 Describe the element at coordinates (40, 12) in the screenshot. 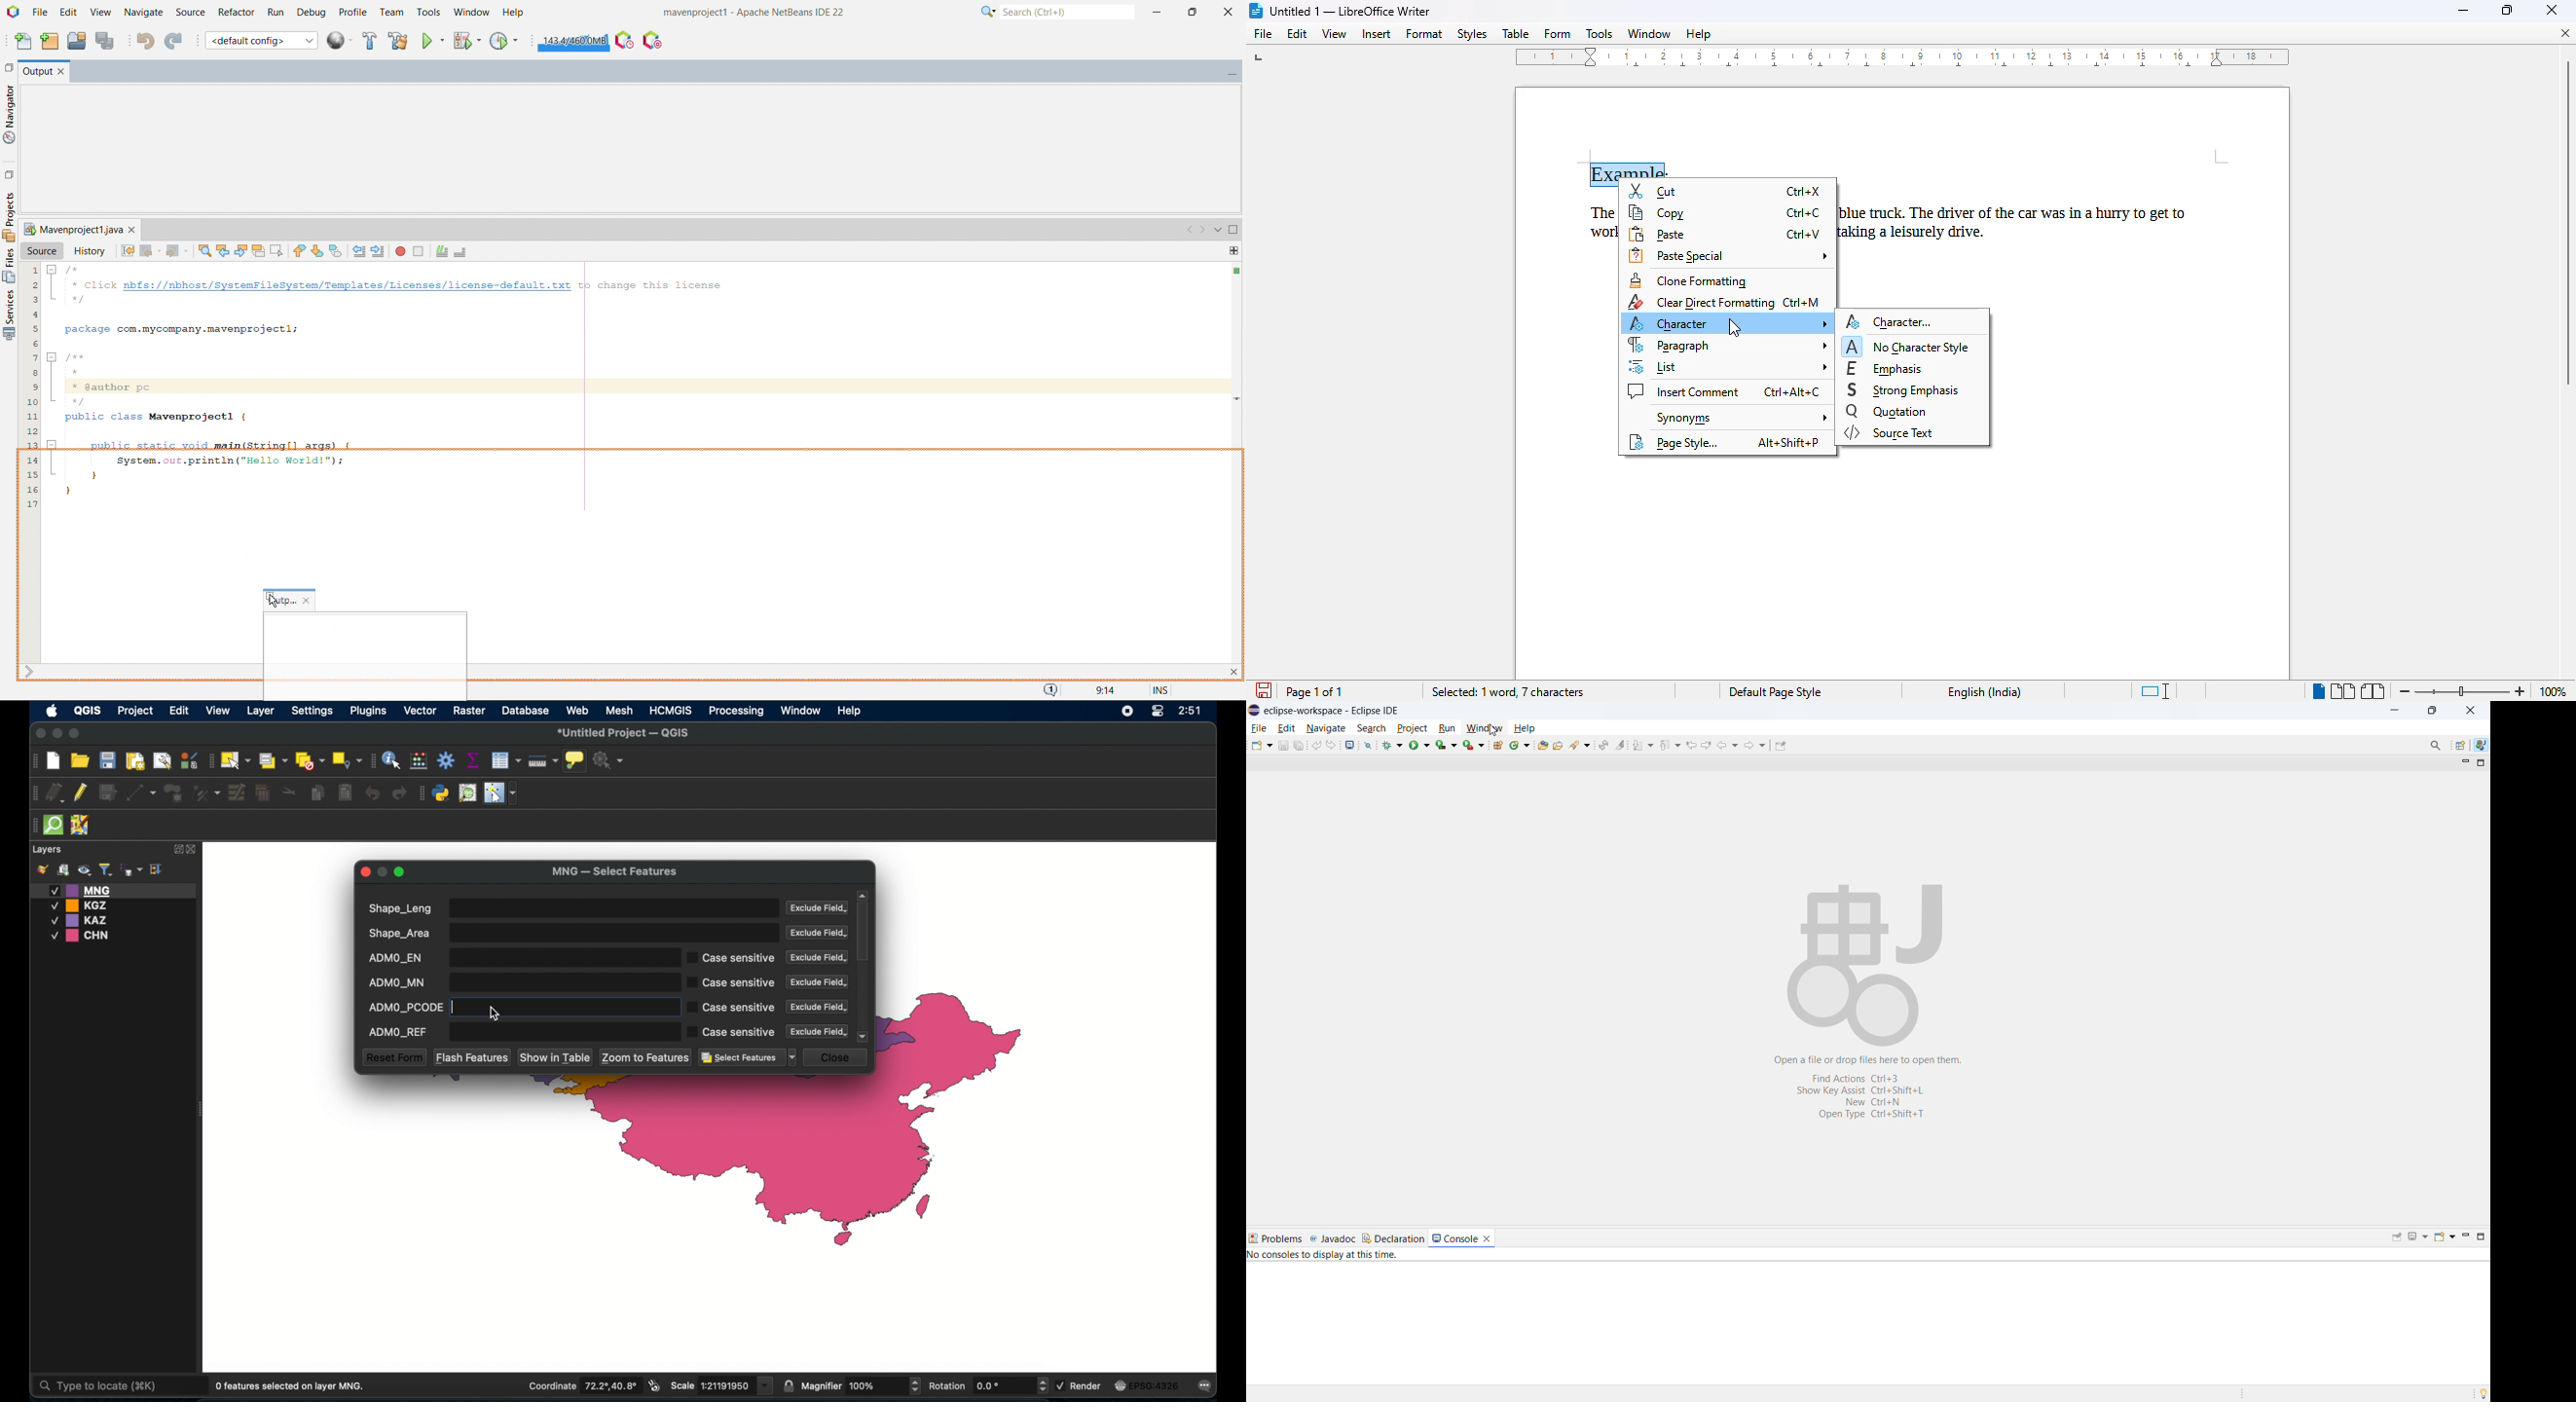

I see `file` at that location.